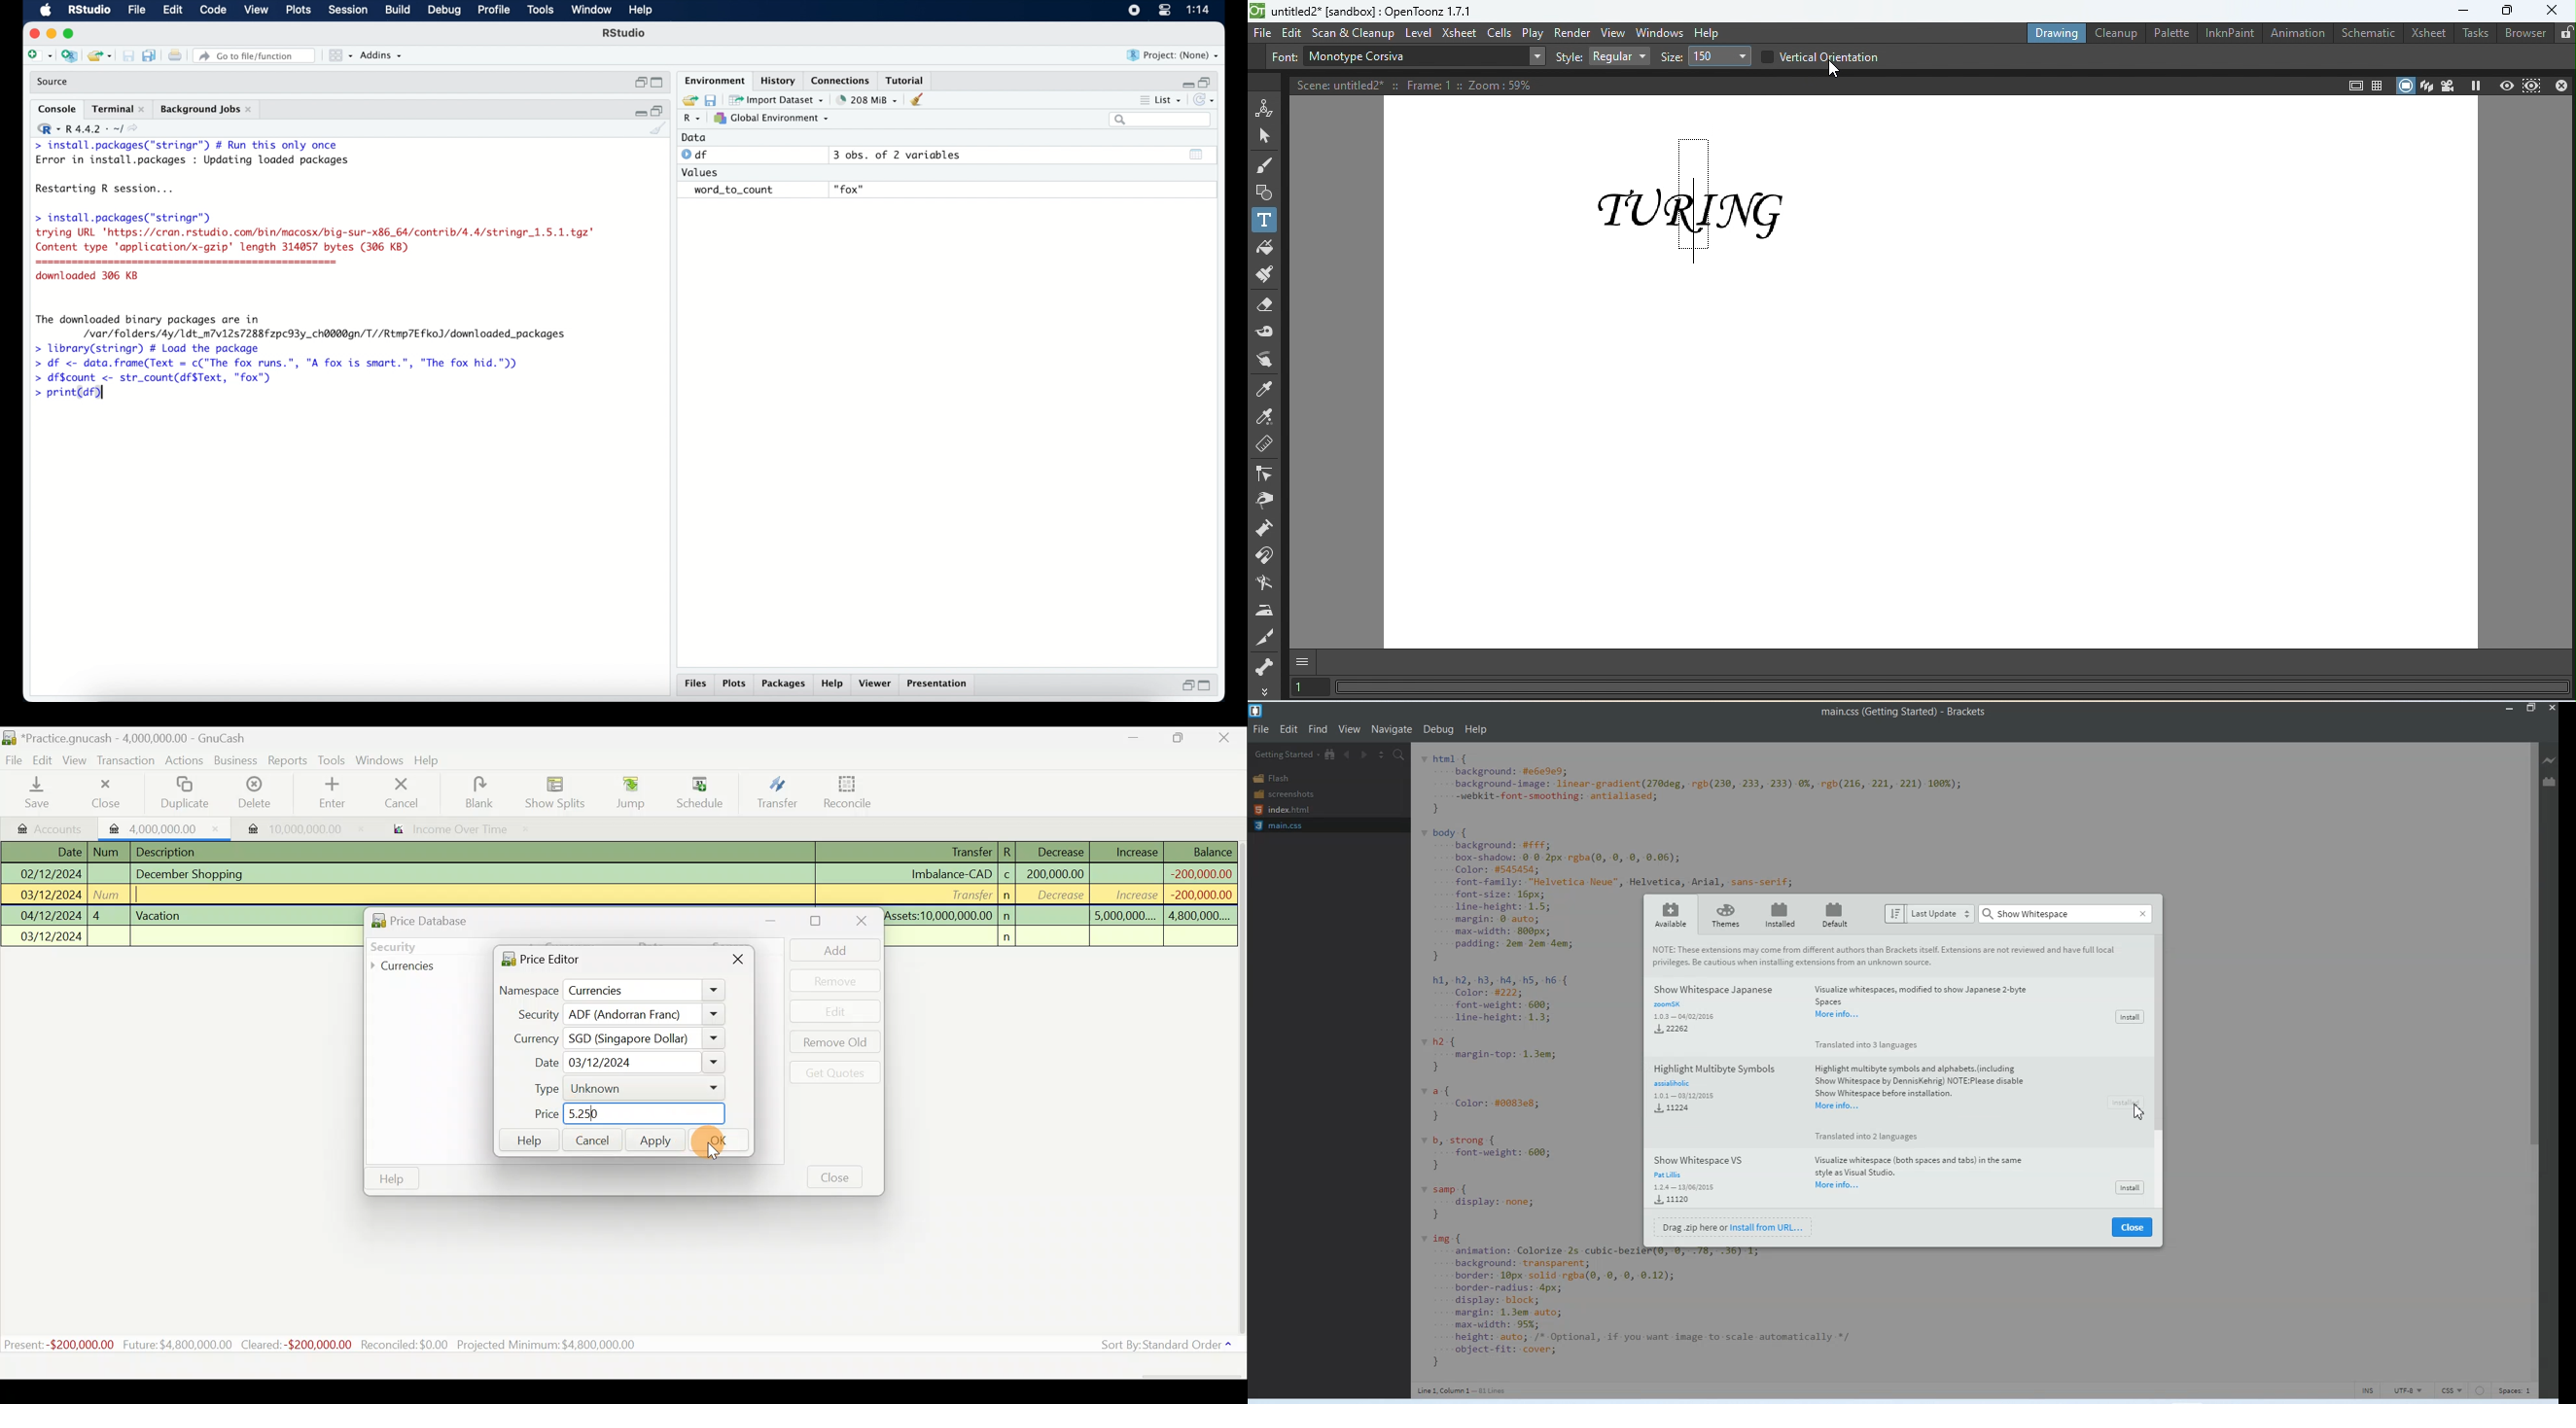 The image size is (2576, 1428). Describe the element at coordinates (1137, 850) in the screenshot. I see `Increase` at that location.